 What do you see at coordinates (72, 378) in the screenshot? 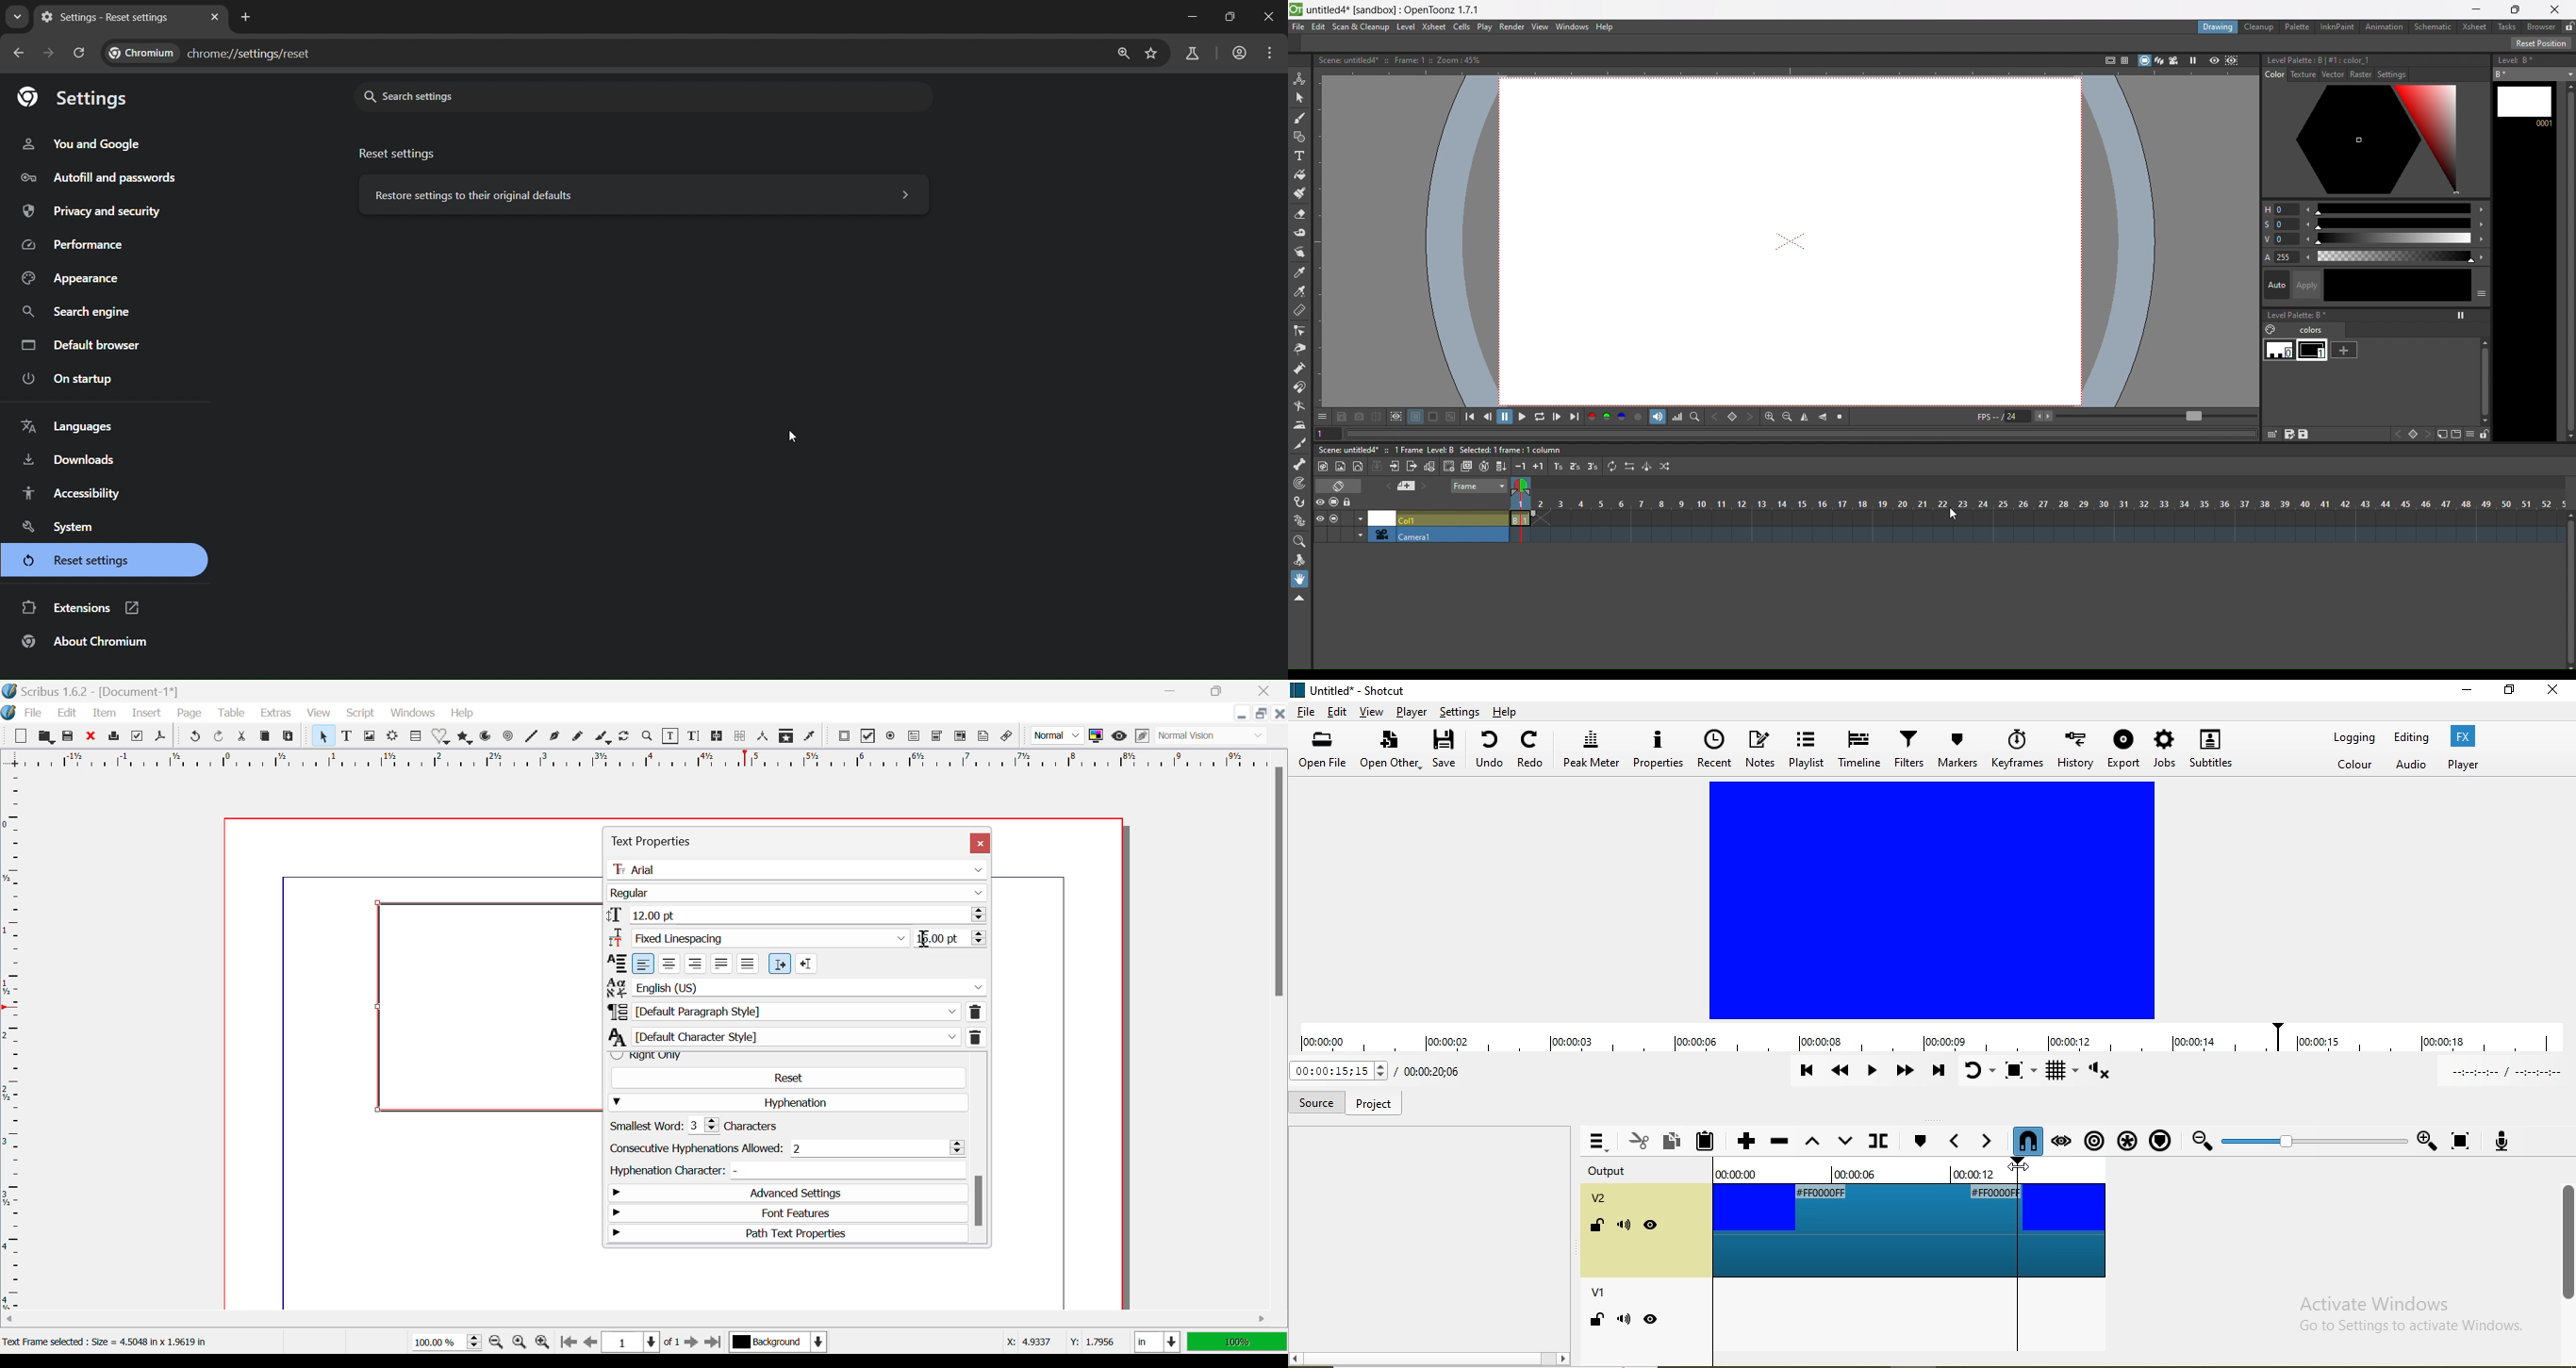
I see `on startup` at bounding box center [72, 378].